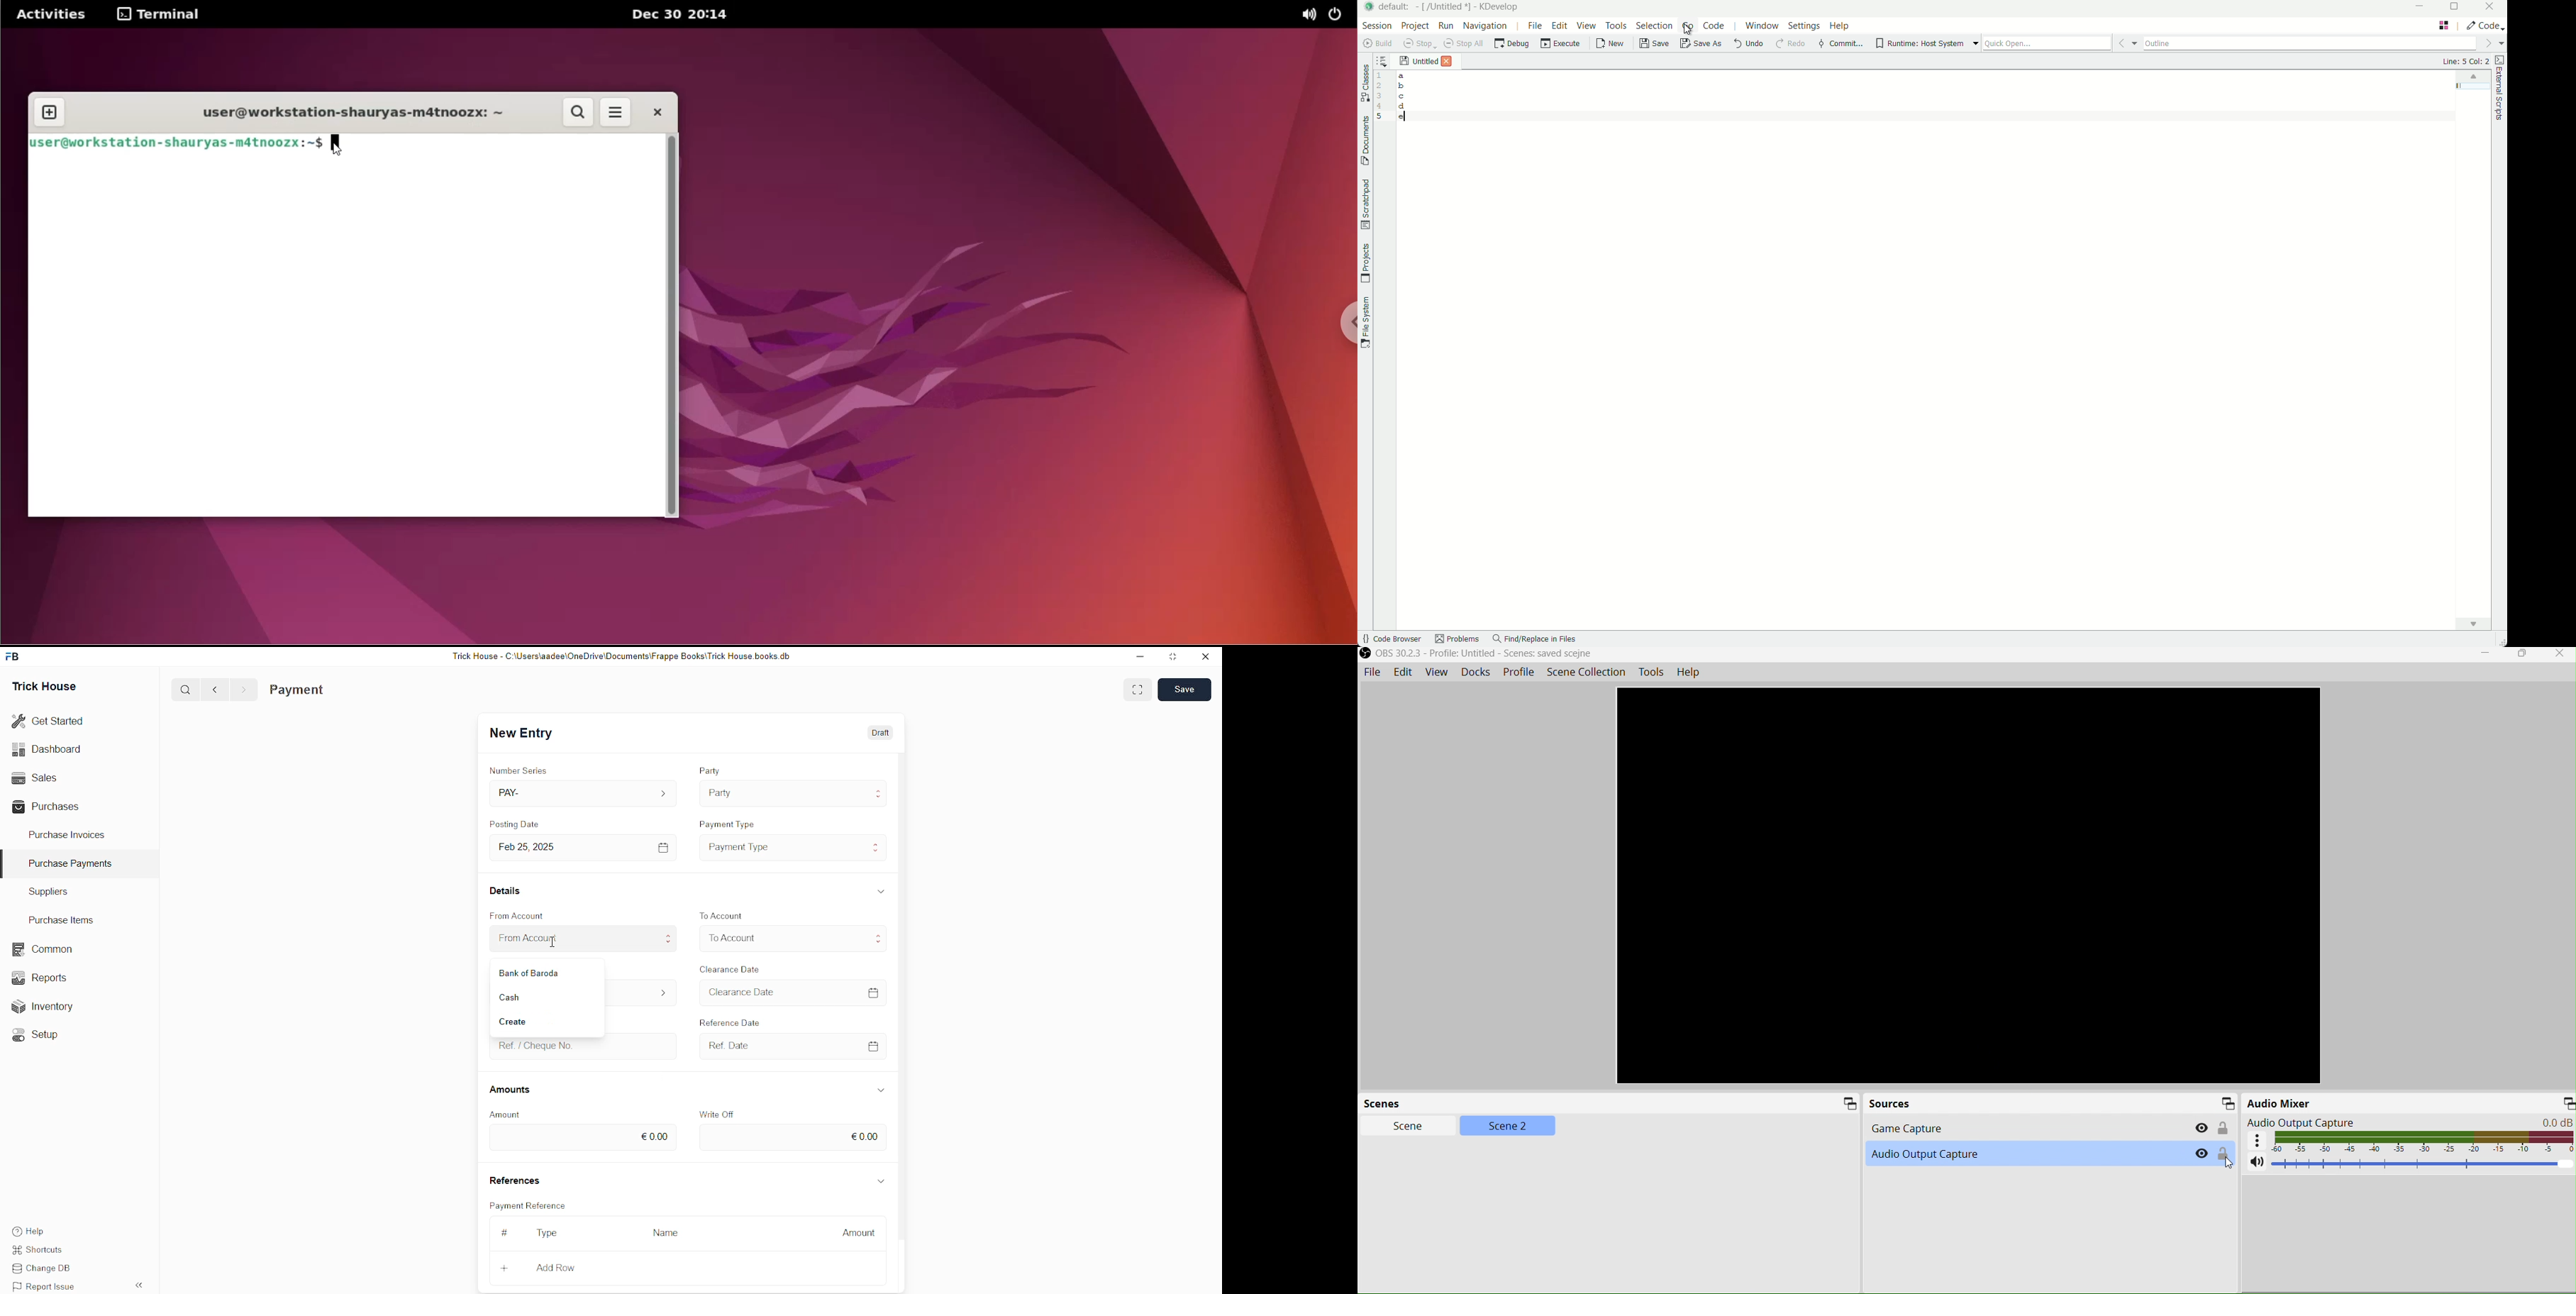 This screenshot has height=1316, width=2576. What do you see at coordinates (508, 890) in the screenshot?
I see `Details` at bounding box center [508, 890].